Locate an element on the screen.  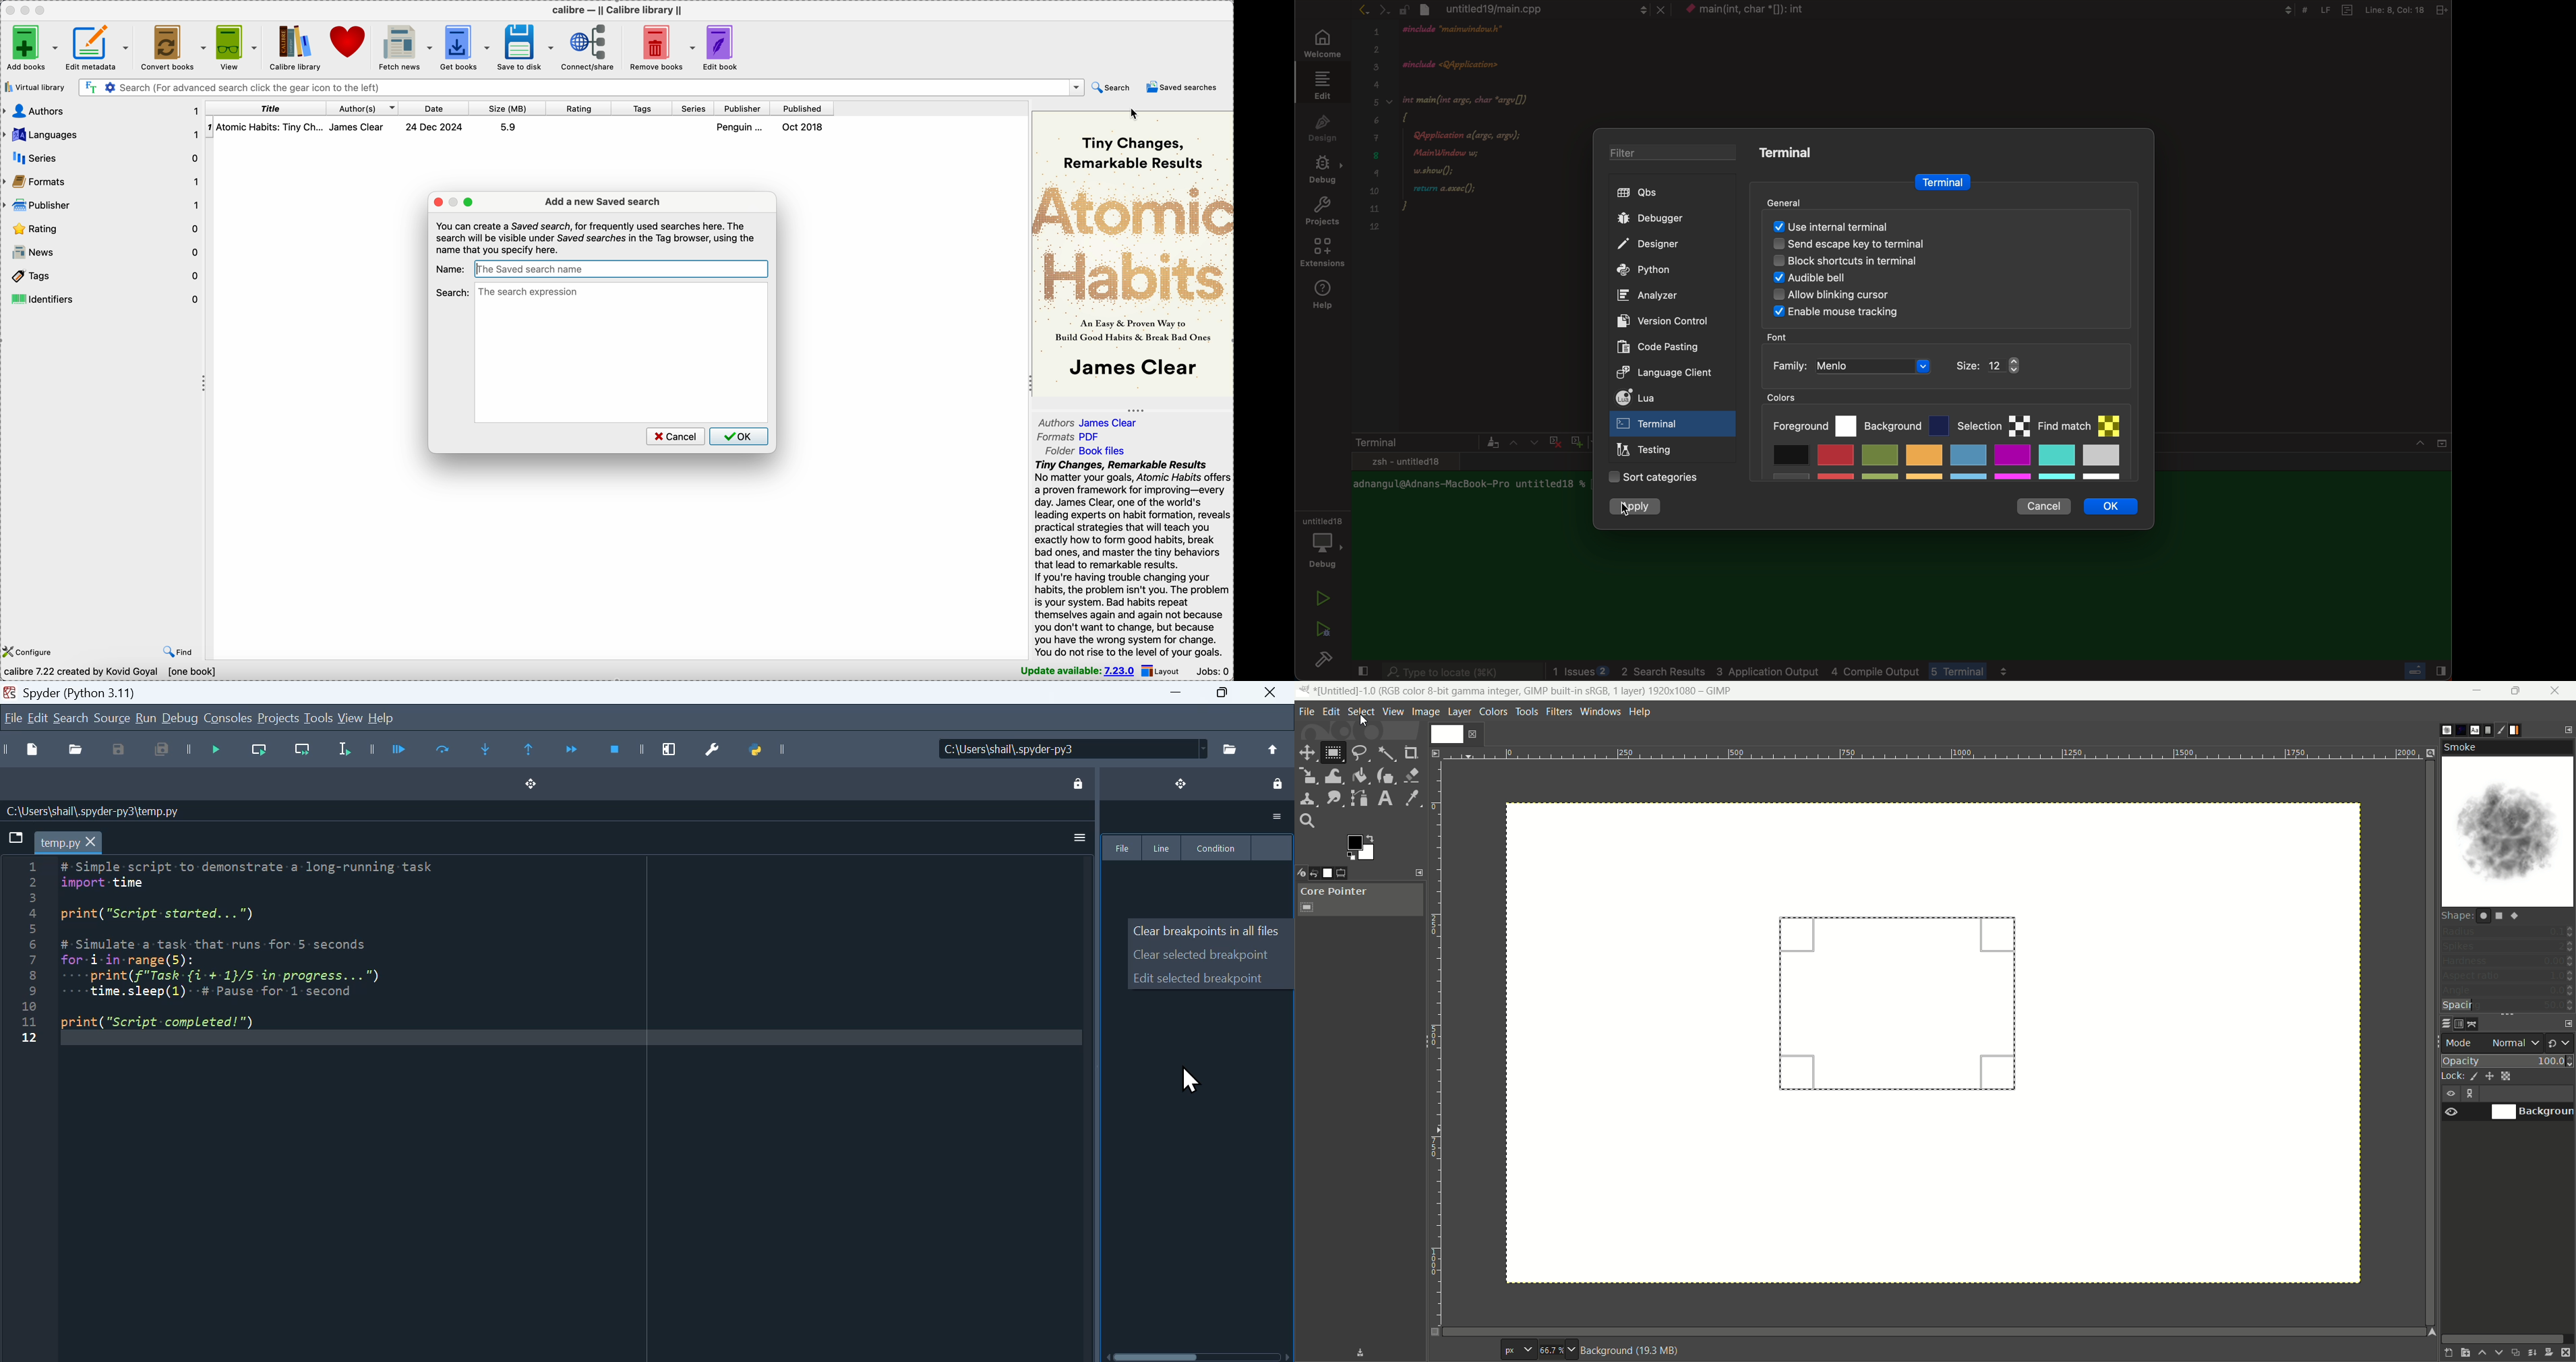
Source is located at coordinates (112, 717).